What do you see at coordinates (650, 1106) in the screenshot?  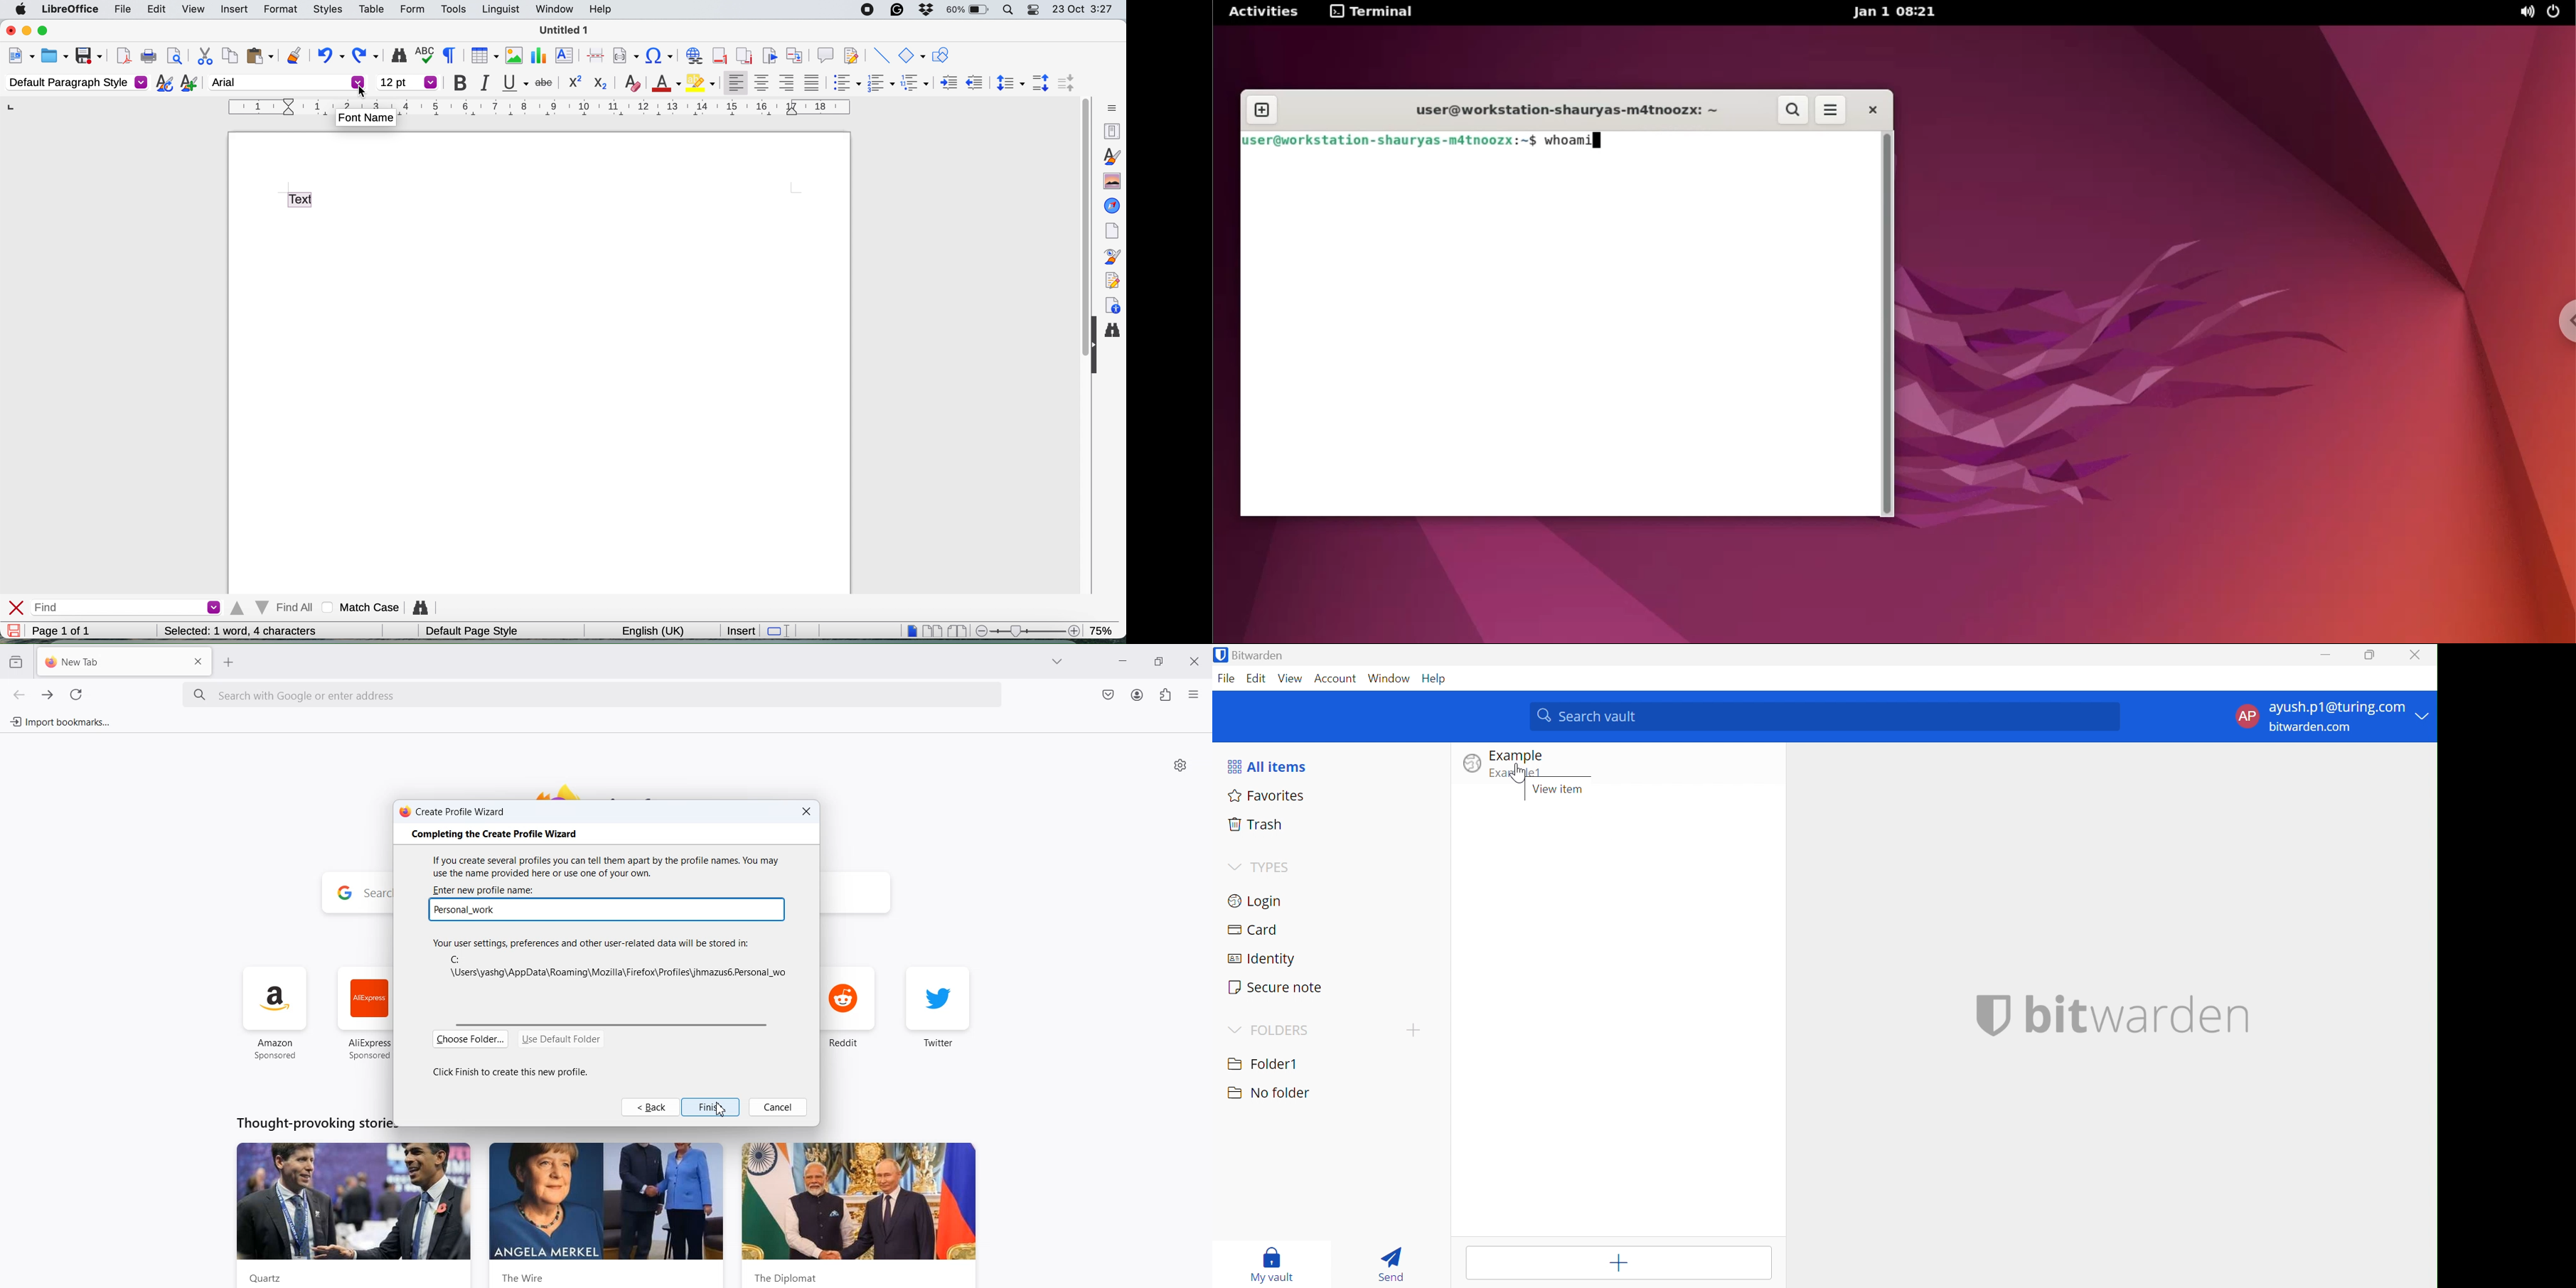 I see `Back` at bounding box center [650, 1106].